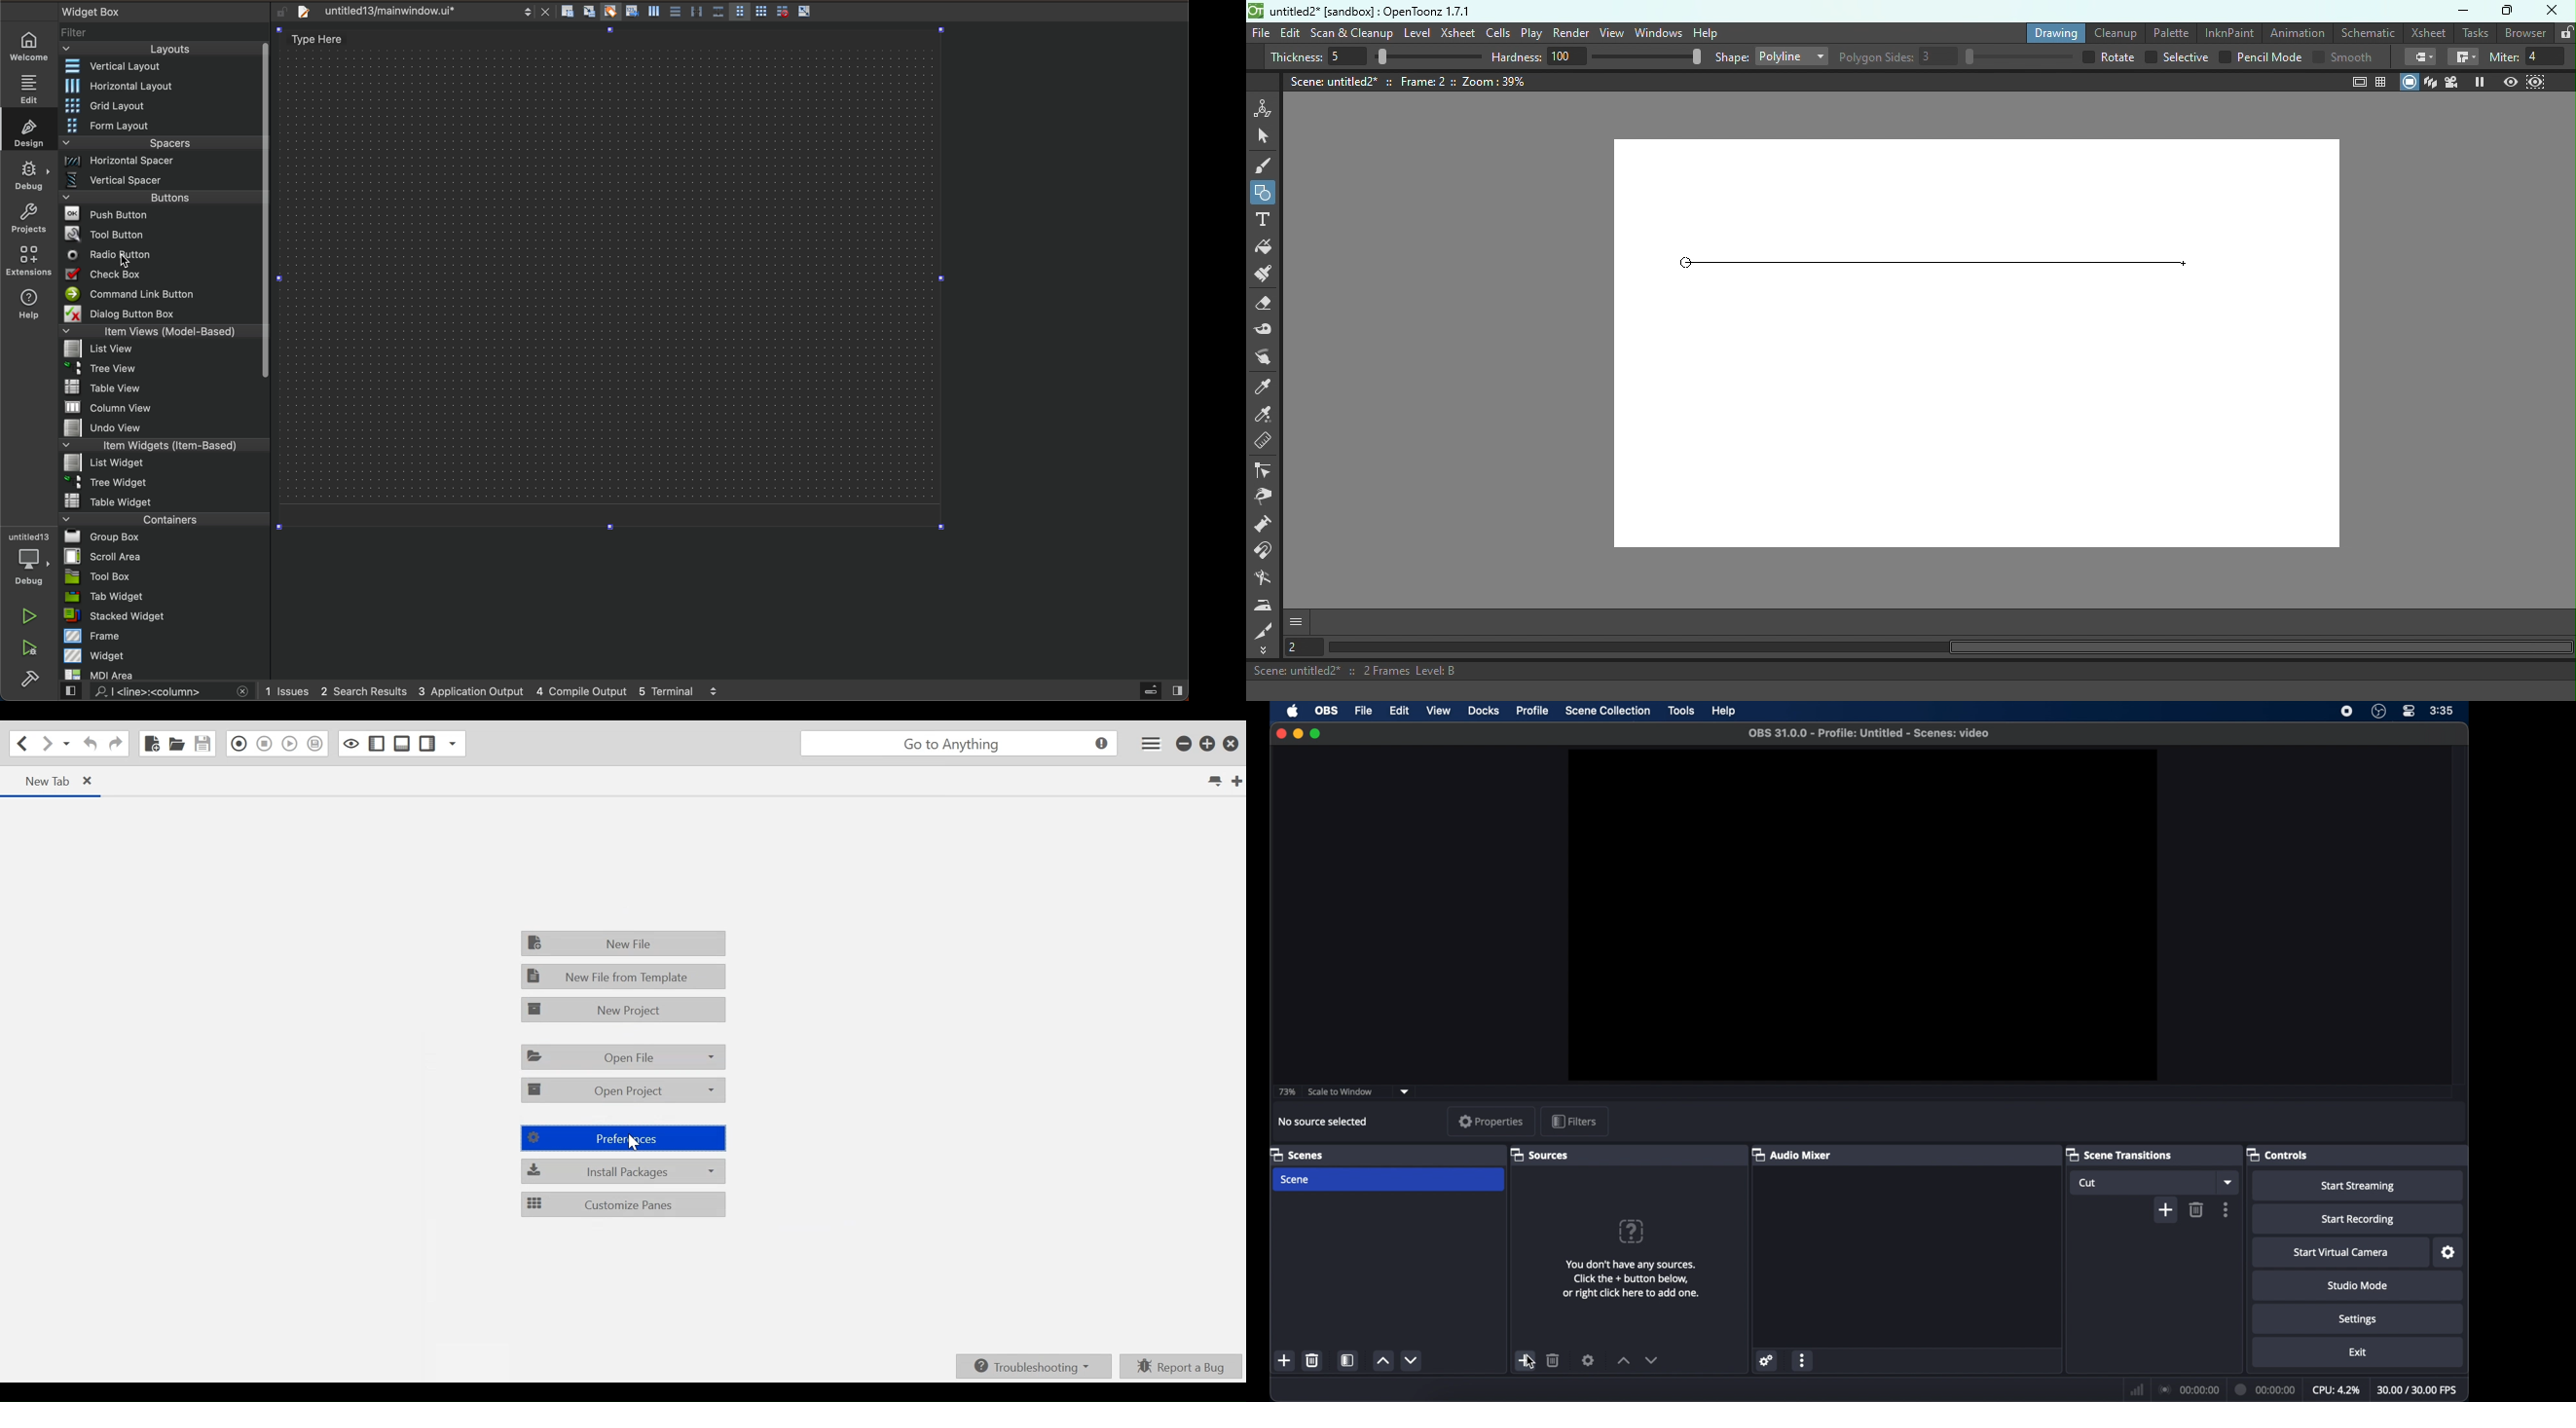 Image resolution: width=2576 pixels, height=1428 pixels. Describe the element at coordinates (2454, 82) in the screenshot. I see `Camera view` at that location.